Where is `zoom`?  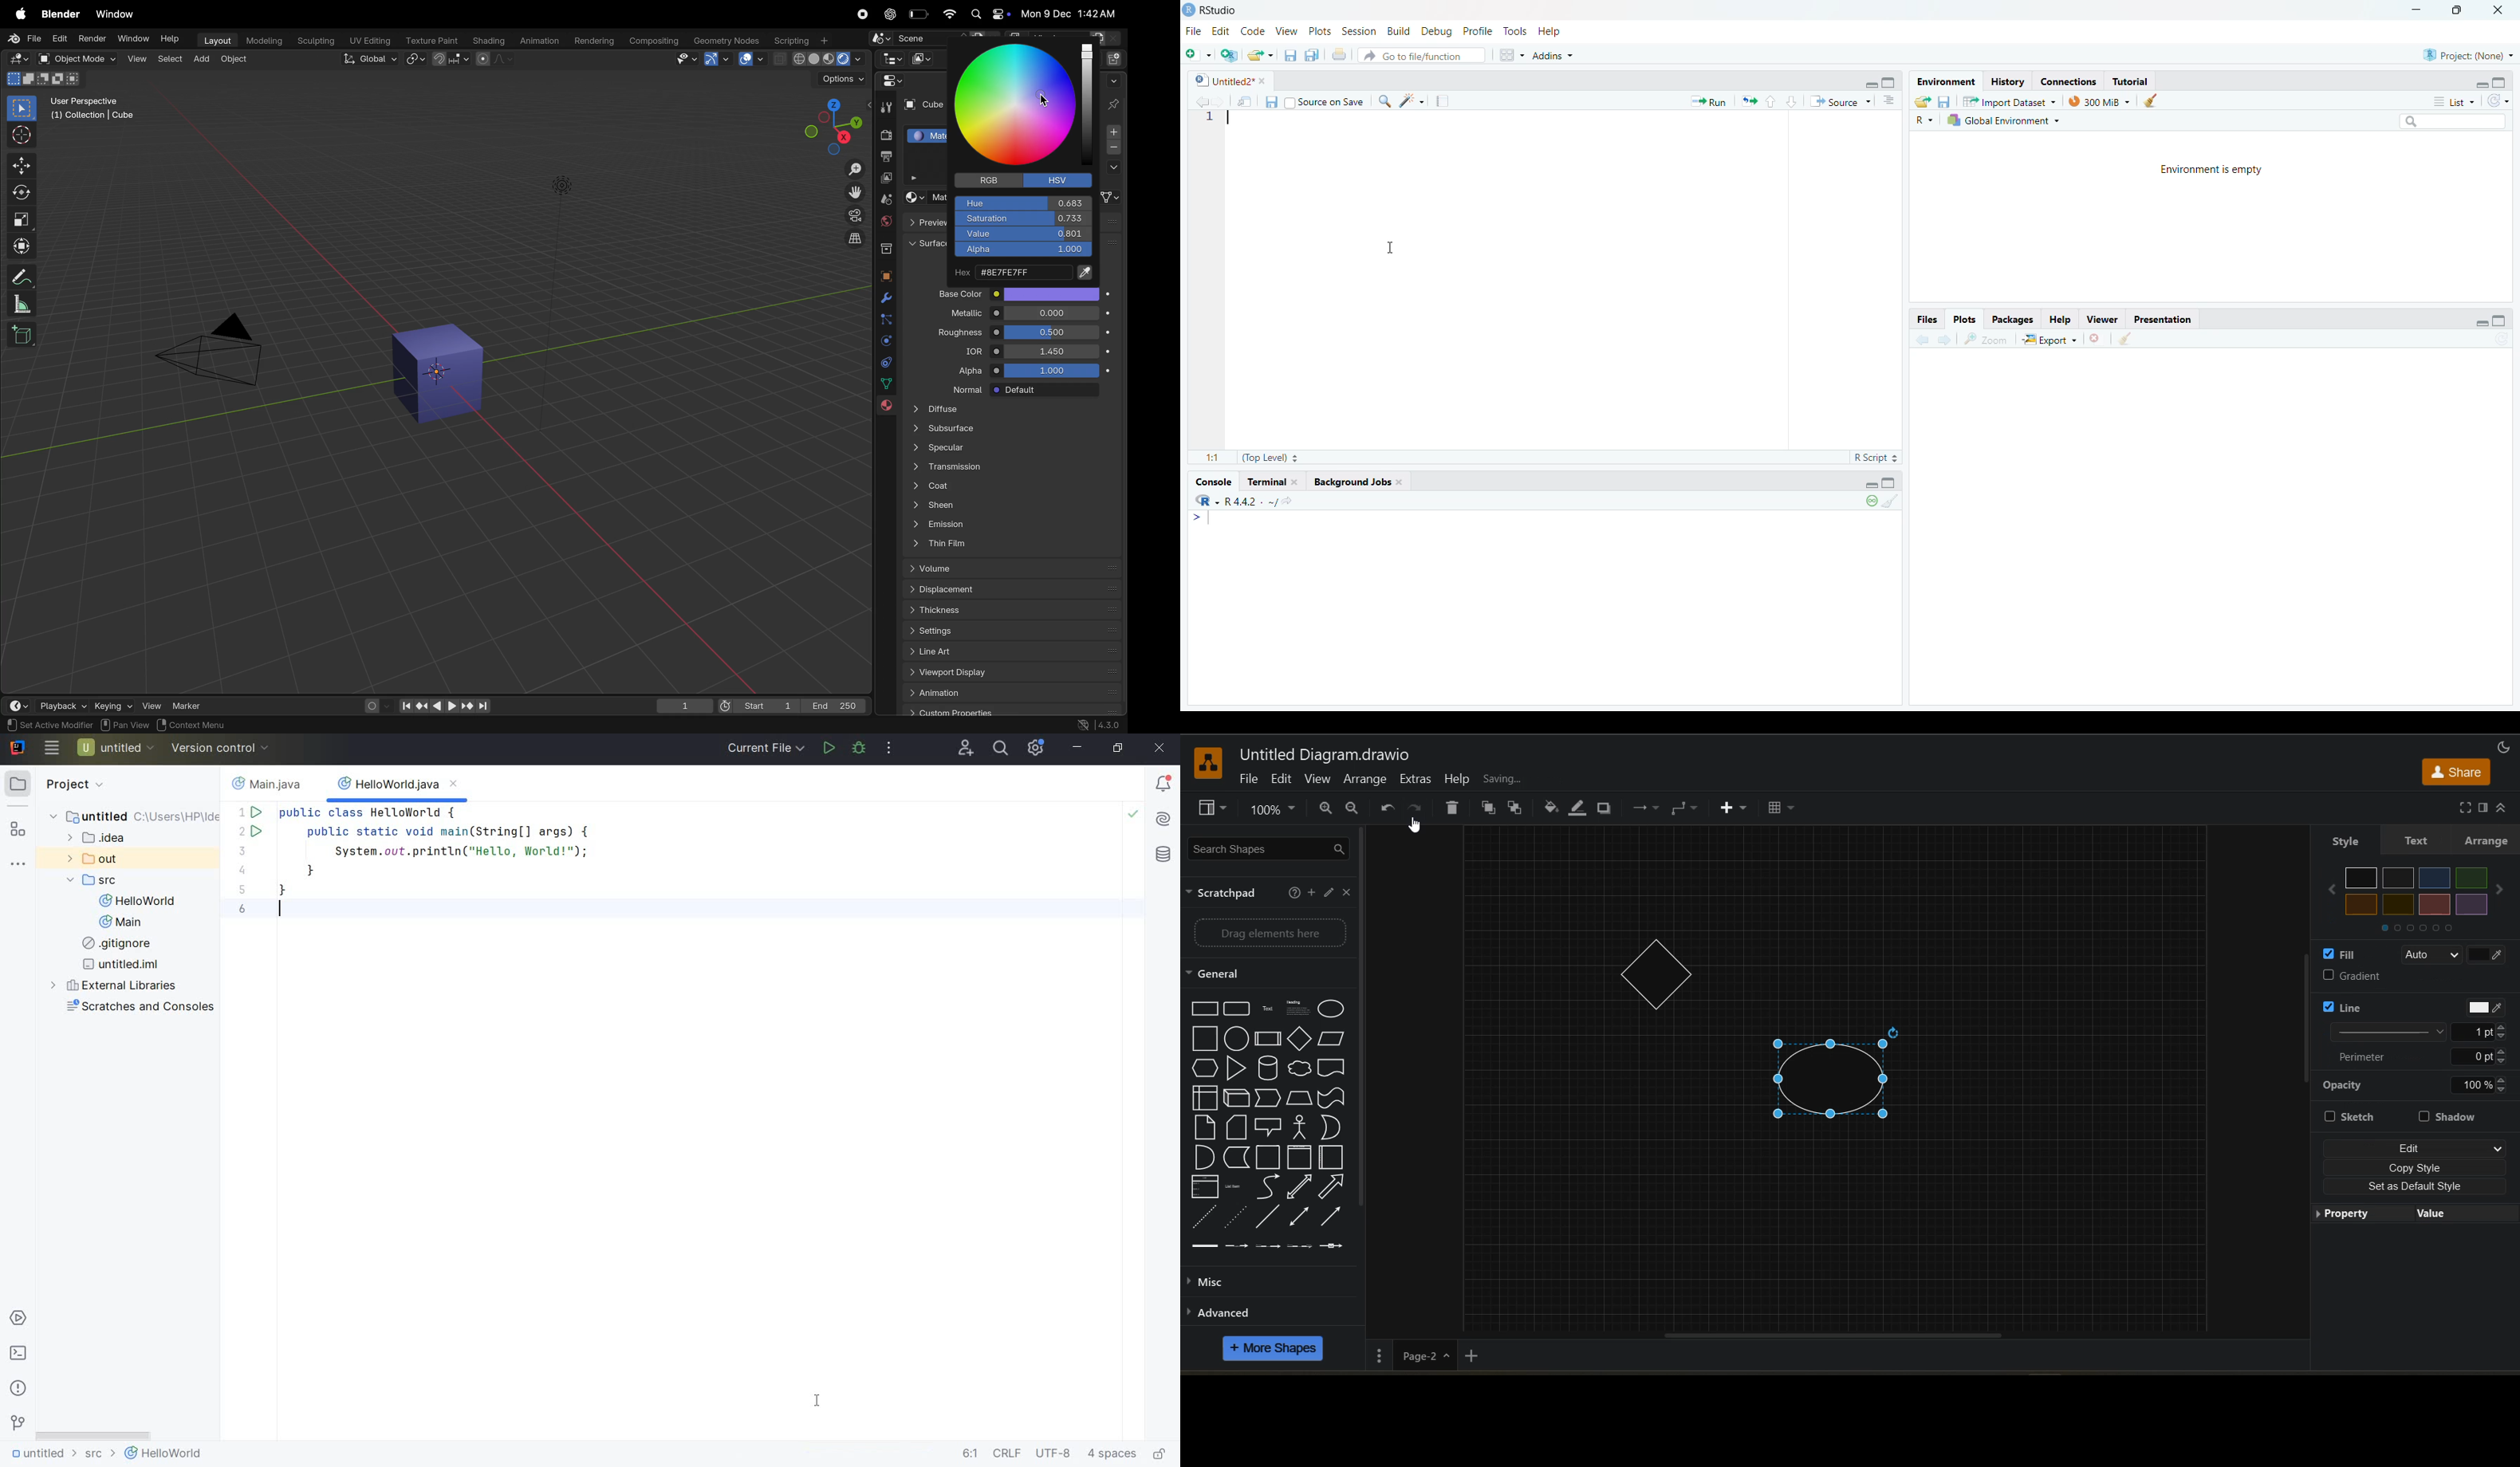
zoom is located at coordinates (1985, 340).